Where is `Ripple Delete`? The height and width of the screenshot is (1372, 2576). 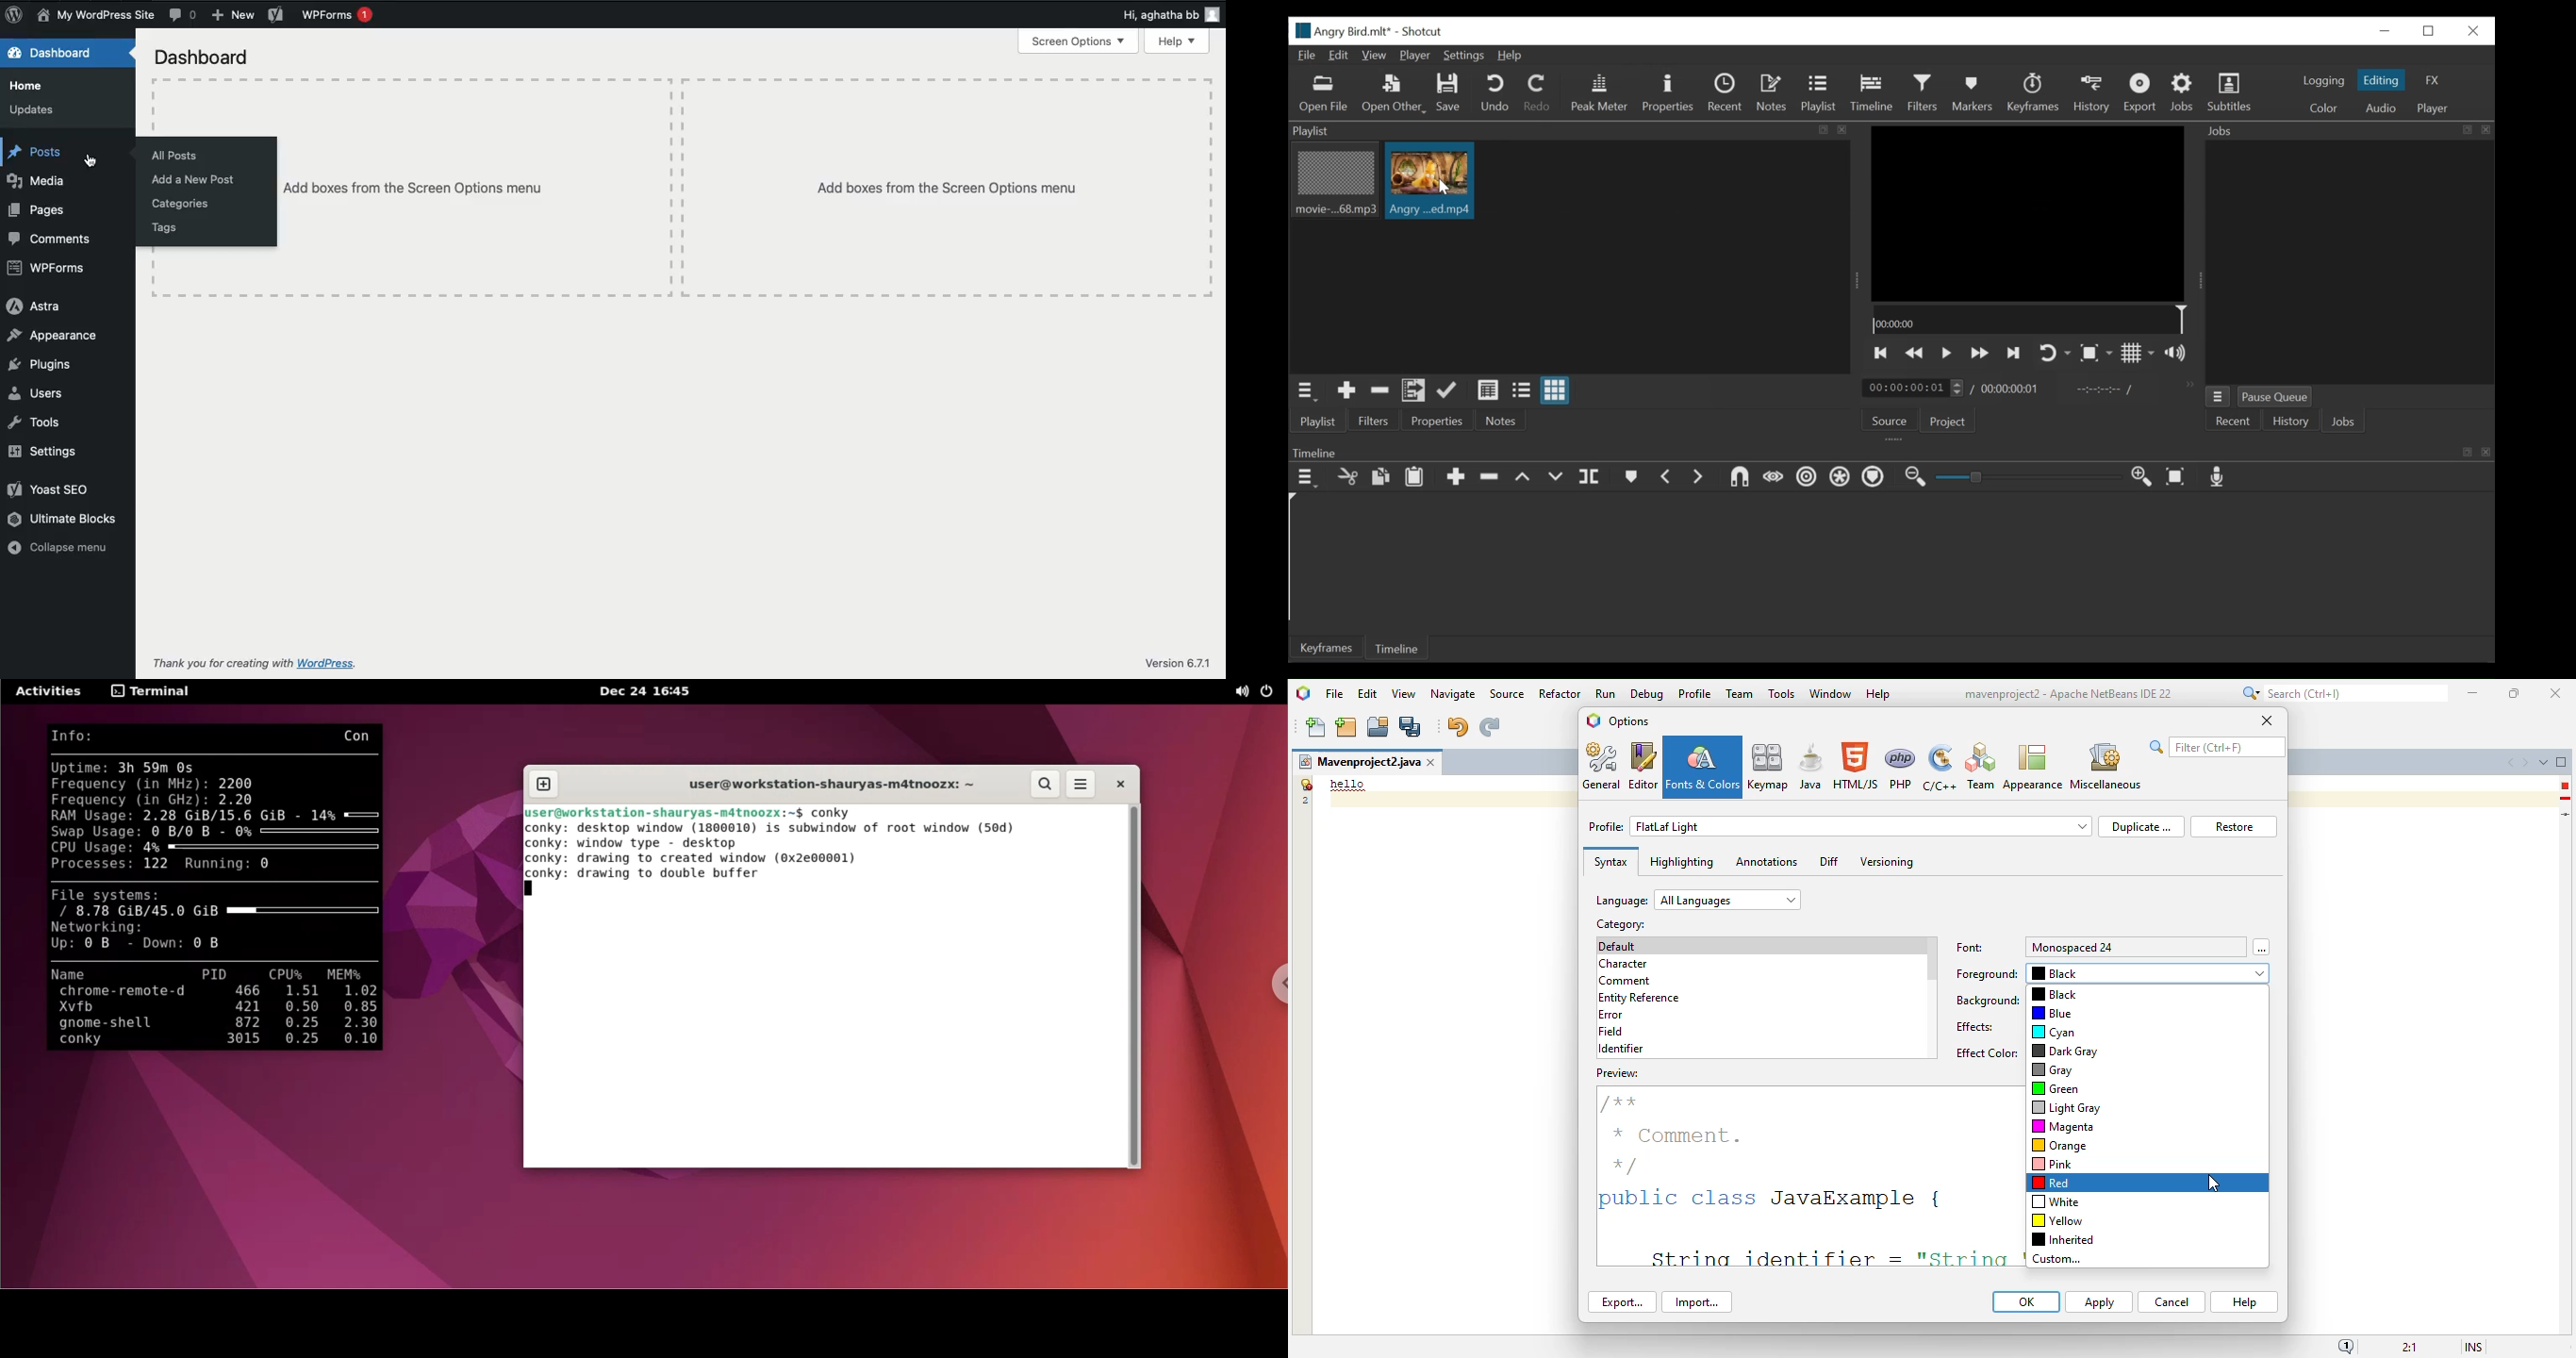
Ripple Delete is located at coordinates (1490, 477).